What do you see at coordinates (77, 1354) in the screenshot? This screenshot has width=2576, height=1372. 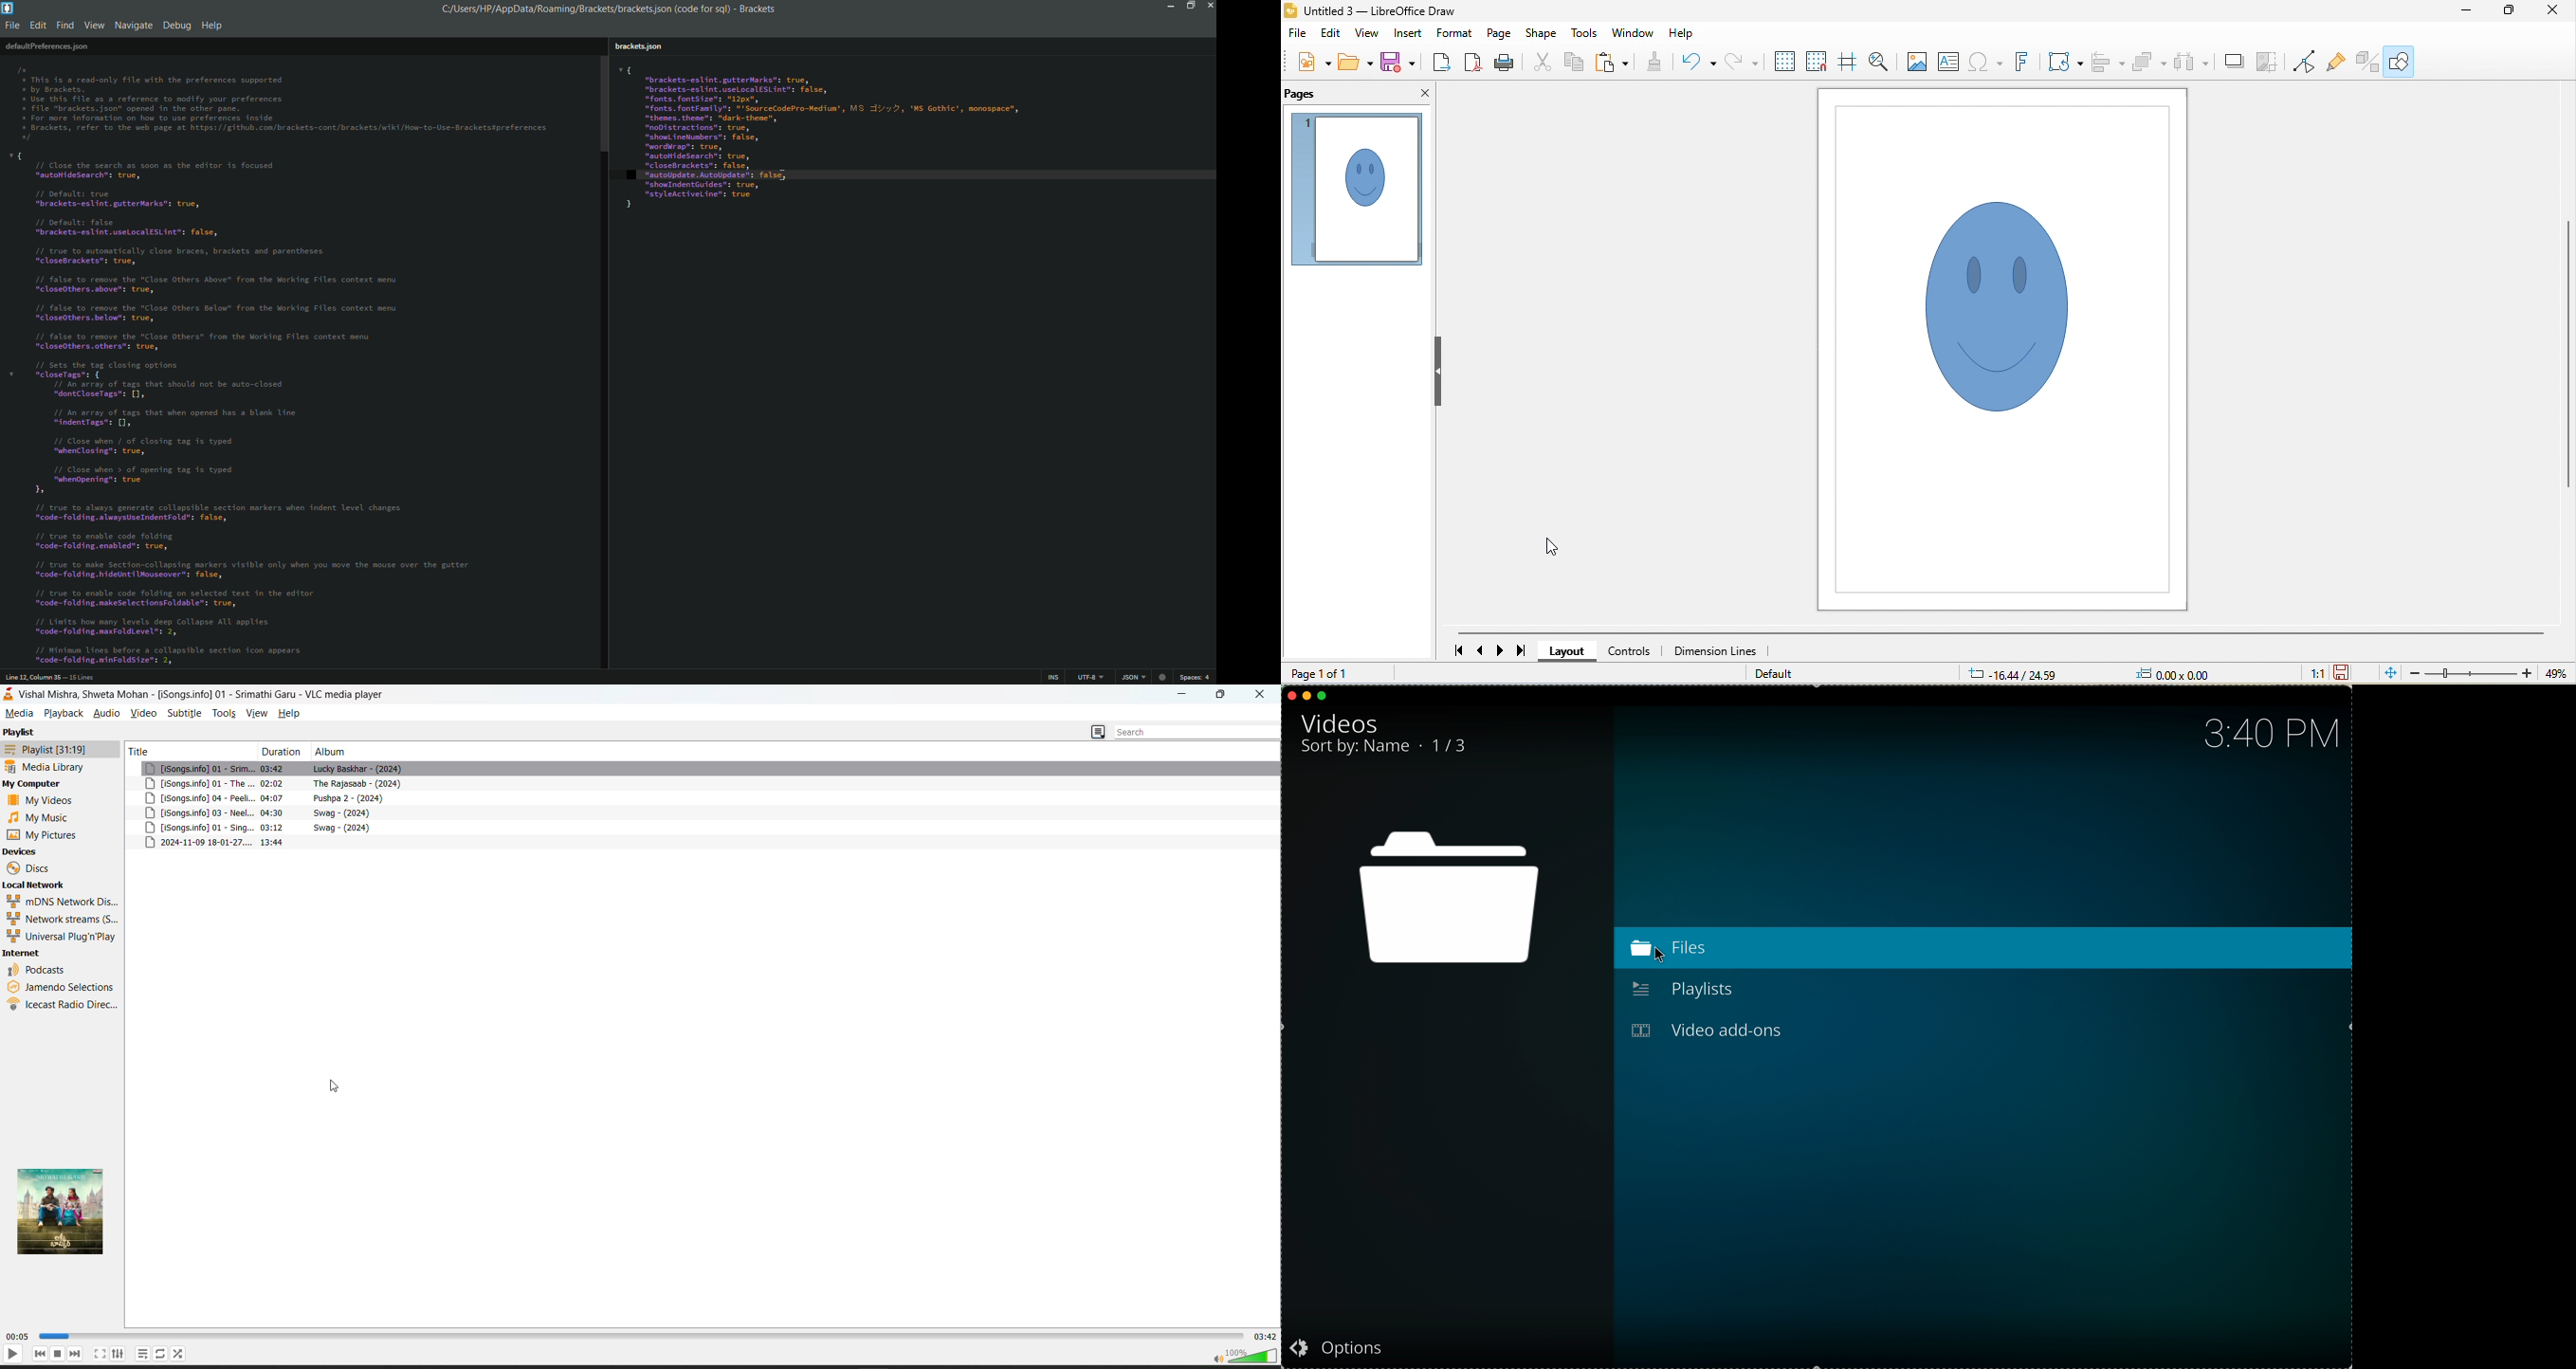 I see `next` at bounding box center [77, 1354].